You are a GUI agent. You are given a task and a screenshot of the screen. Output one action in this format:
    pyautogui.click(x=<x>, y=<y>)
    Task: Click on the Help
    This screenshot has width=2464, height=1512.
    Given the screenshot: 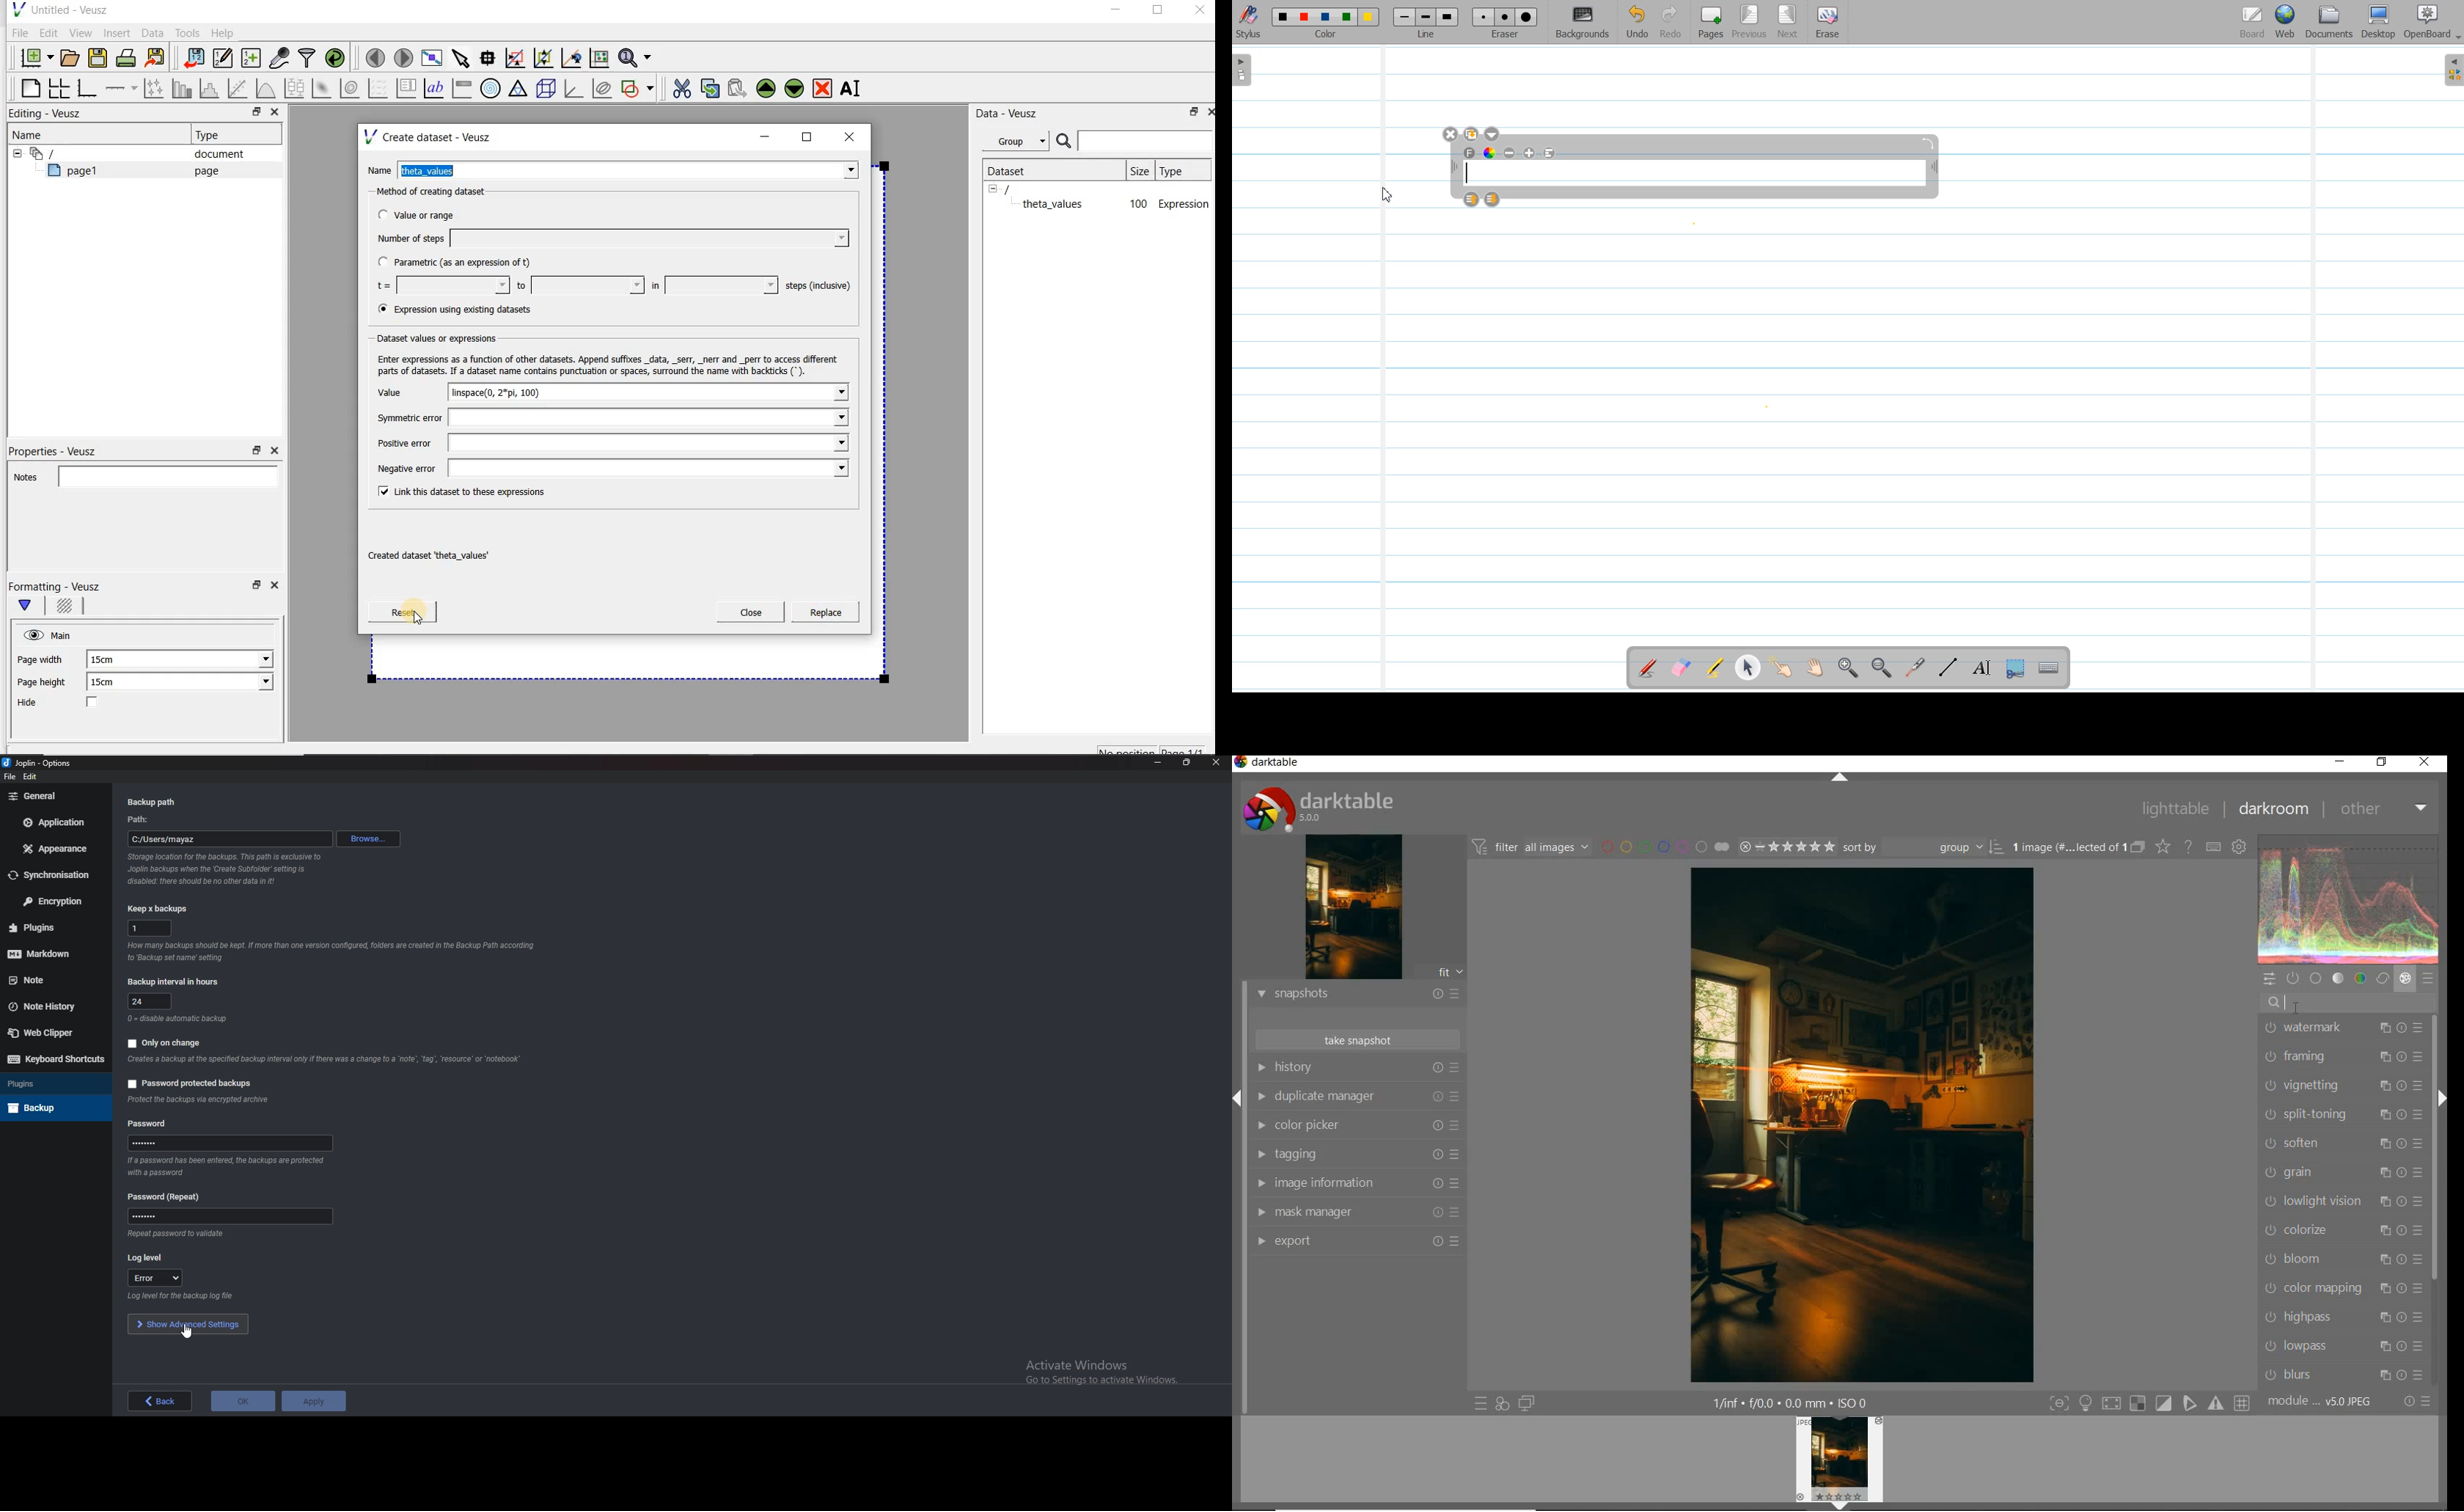 What is the action you would take?
    pyautogui.click(x=224, y=33)
    